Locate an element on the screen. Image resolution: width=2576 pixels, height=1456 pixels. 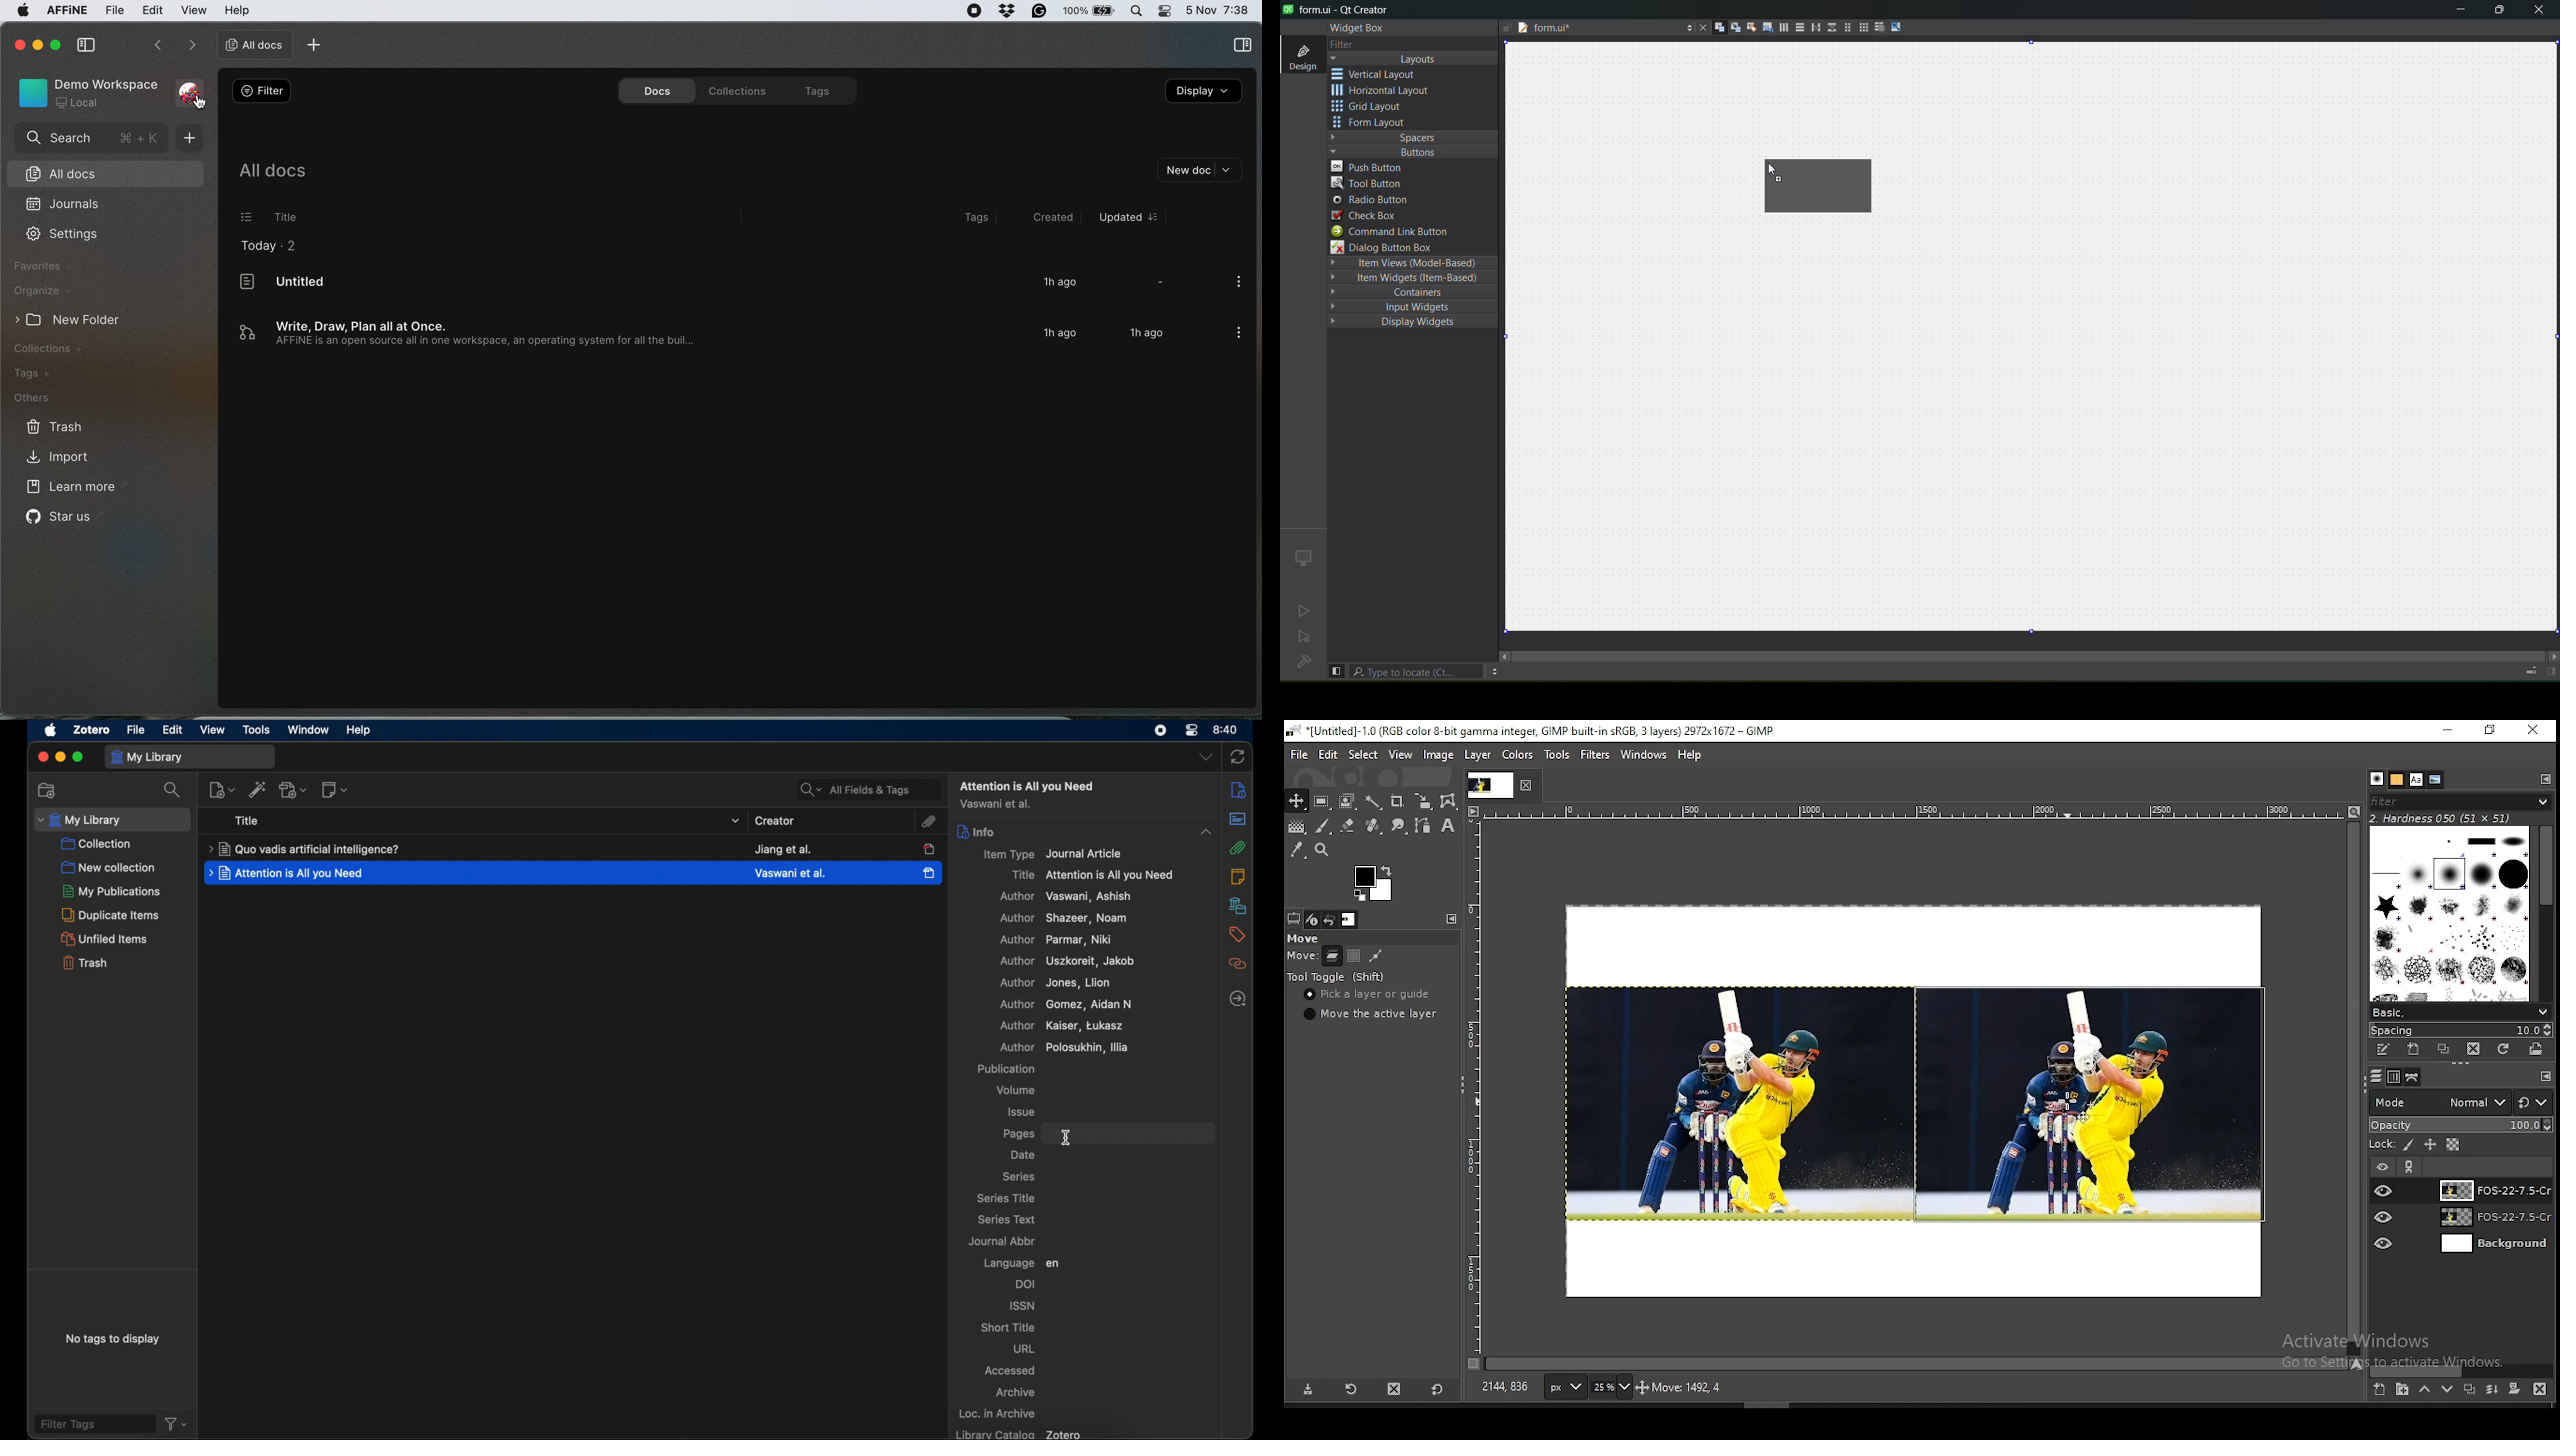
related is located at coordinates (1237, 964).